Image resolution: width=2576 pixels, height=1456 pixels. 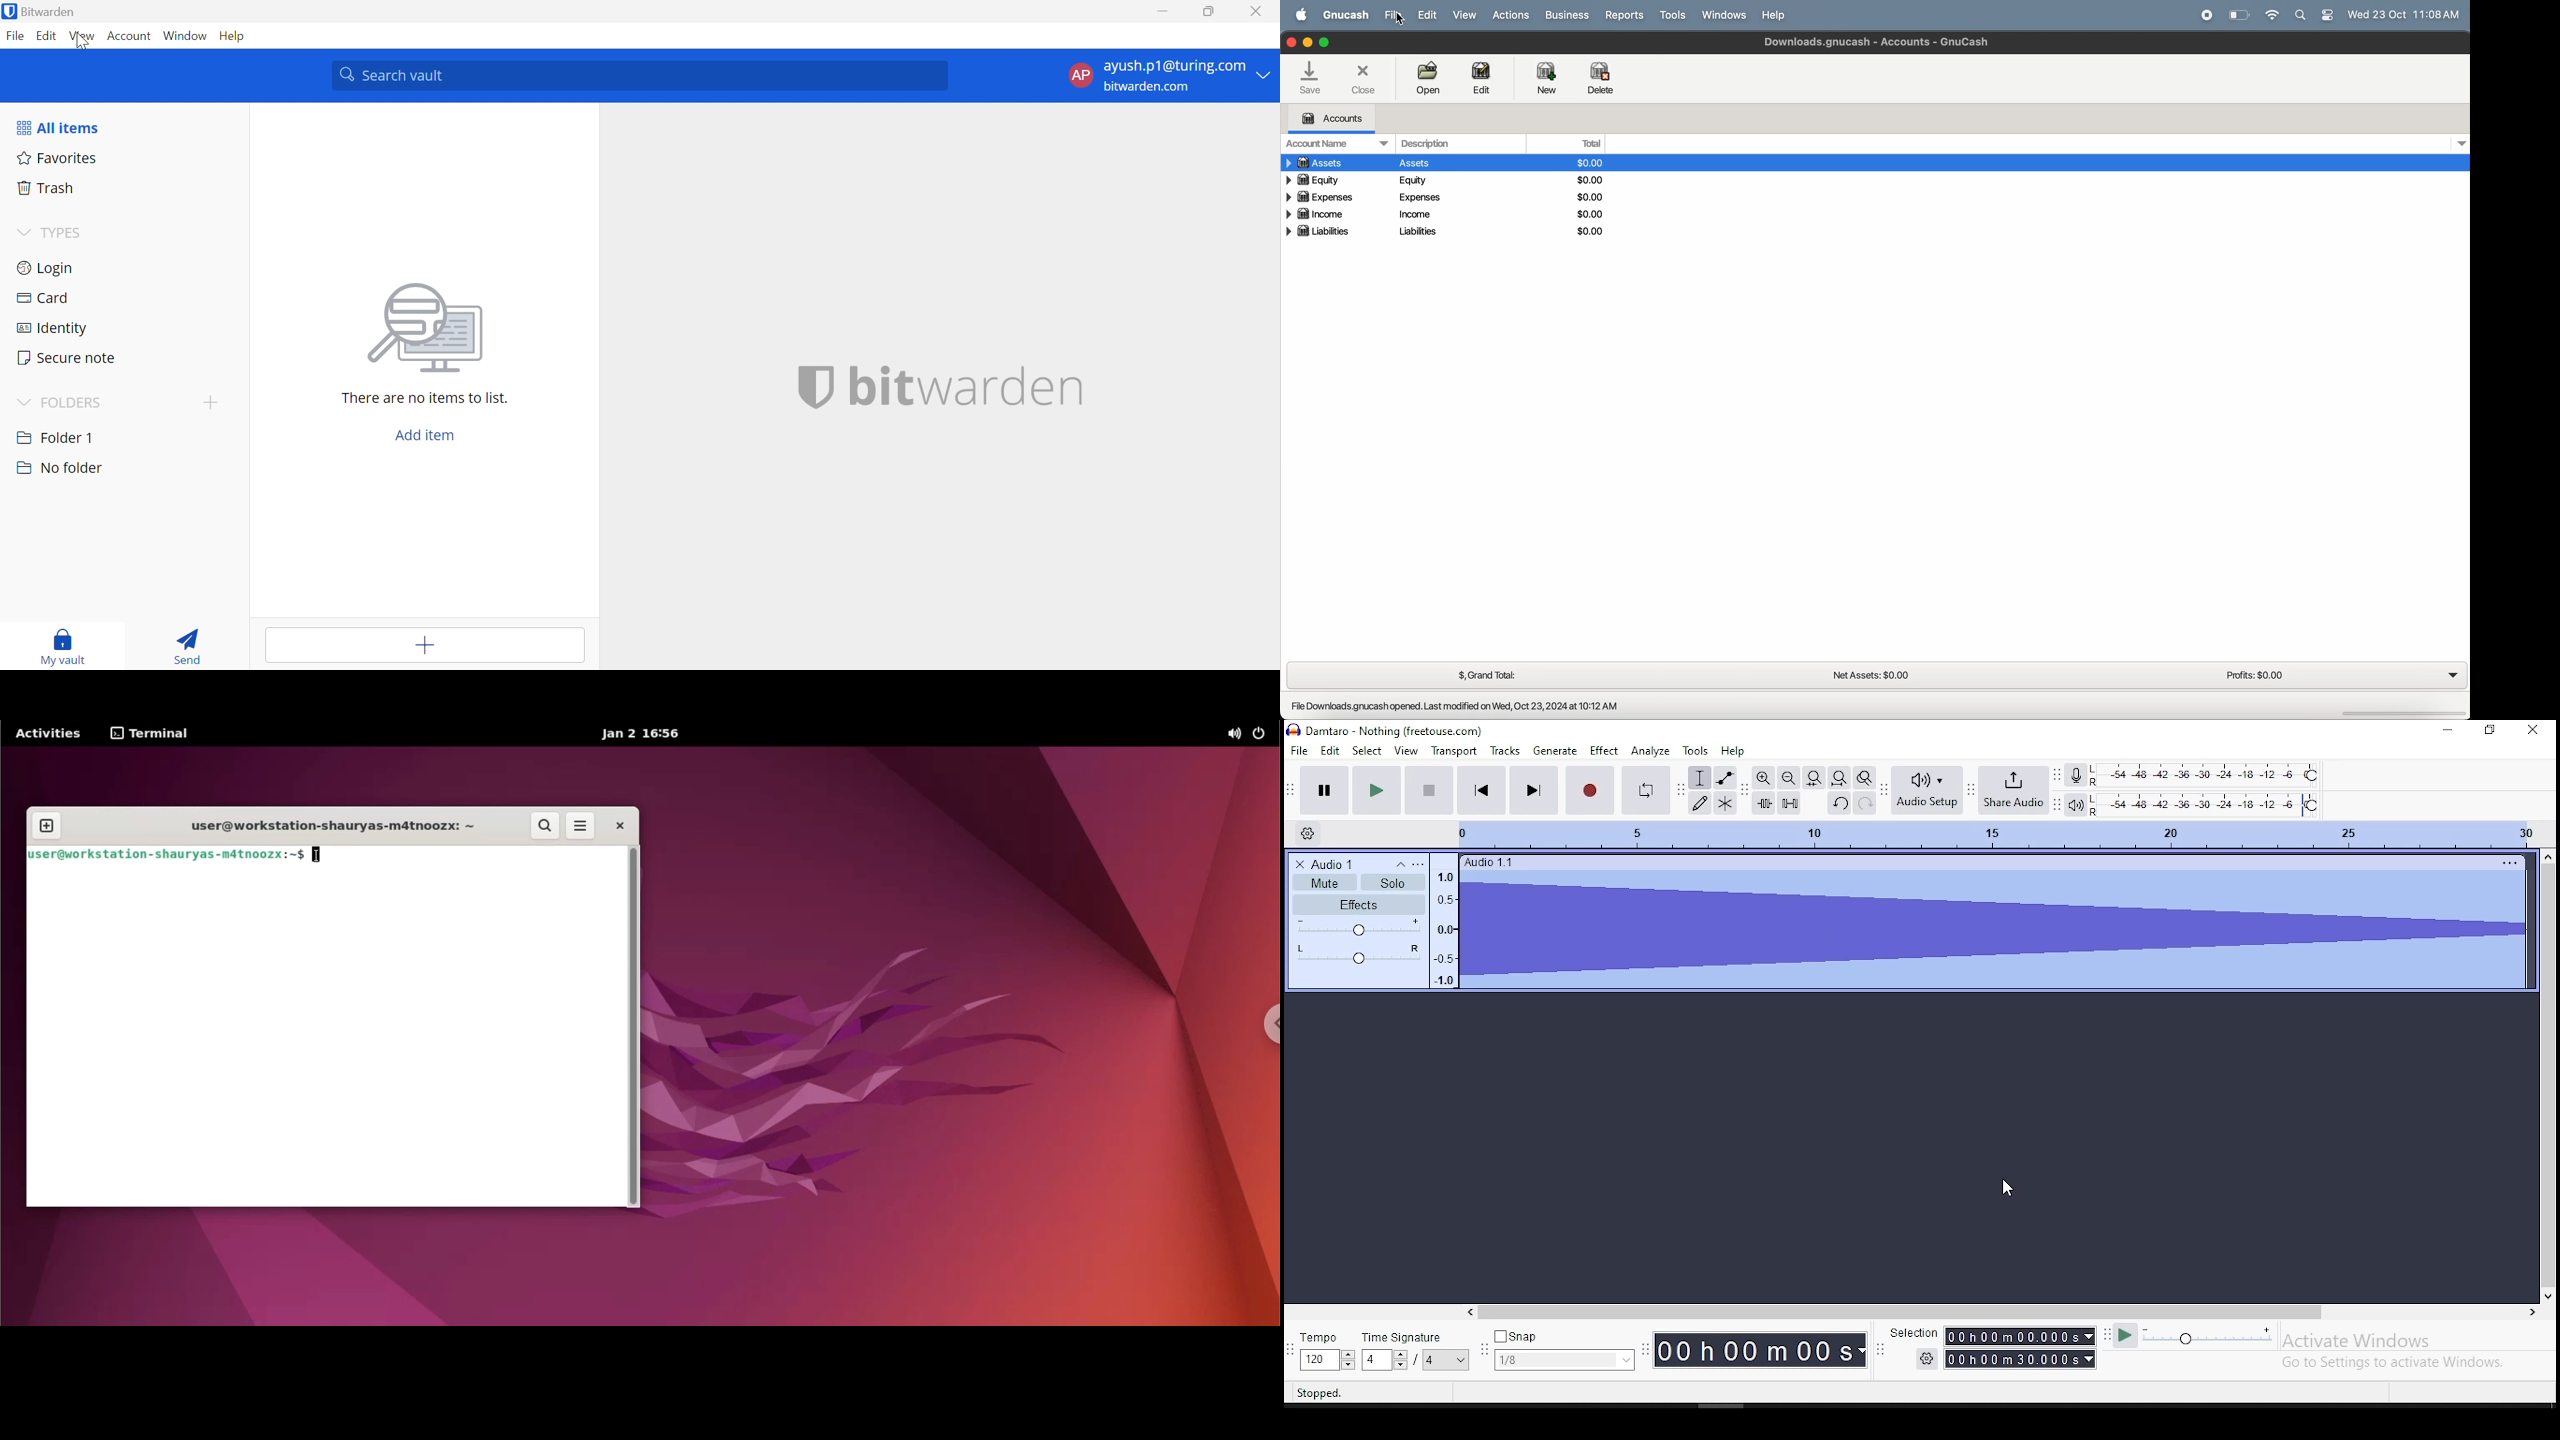 I want to click on Add item, so click(x=427, y=435).